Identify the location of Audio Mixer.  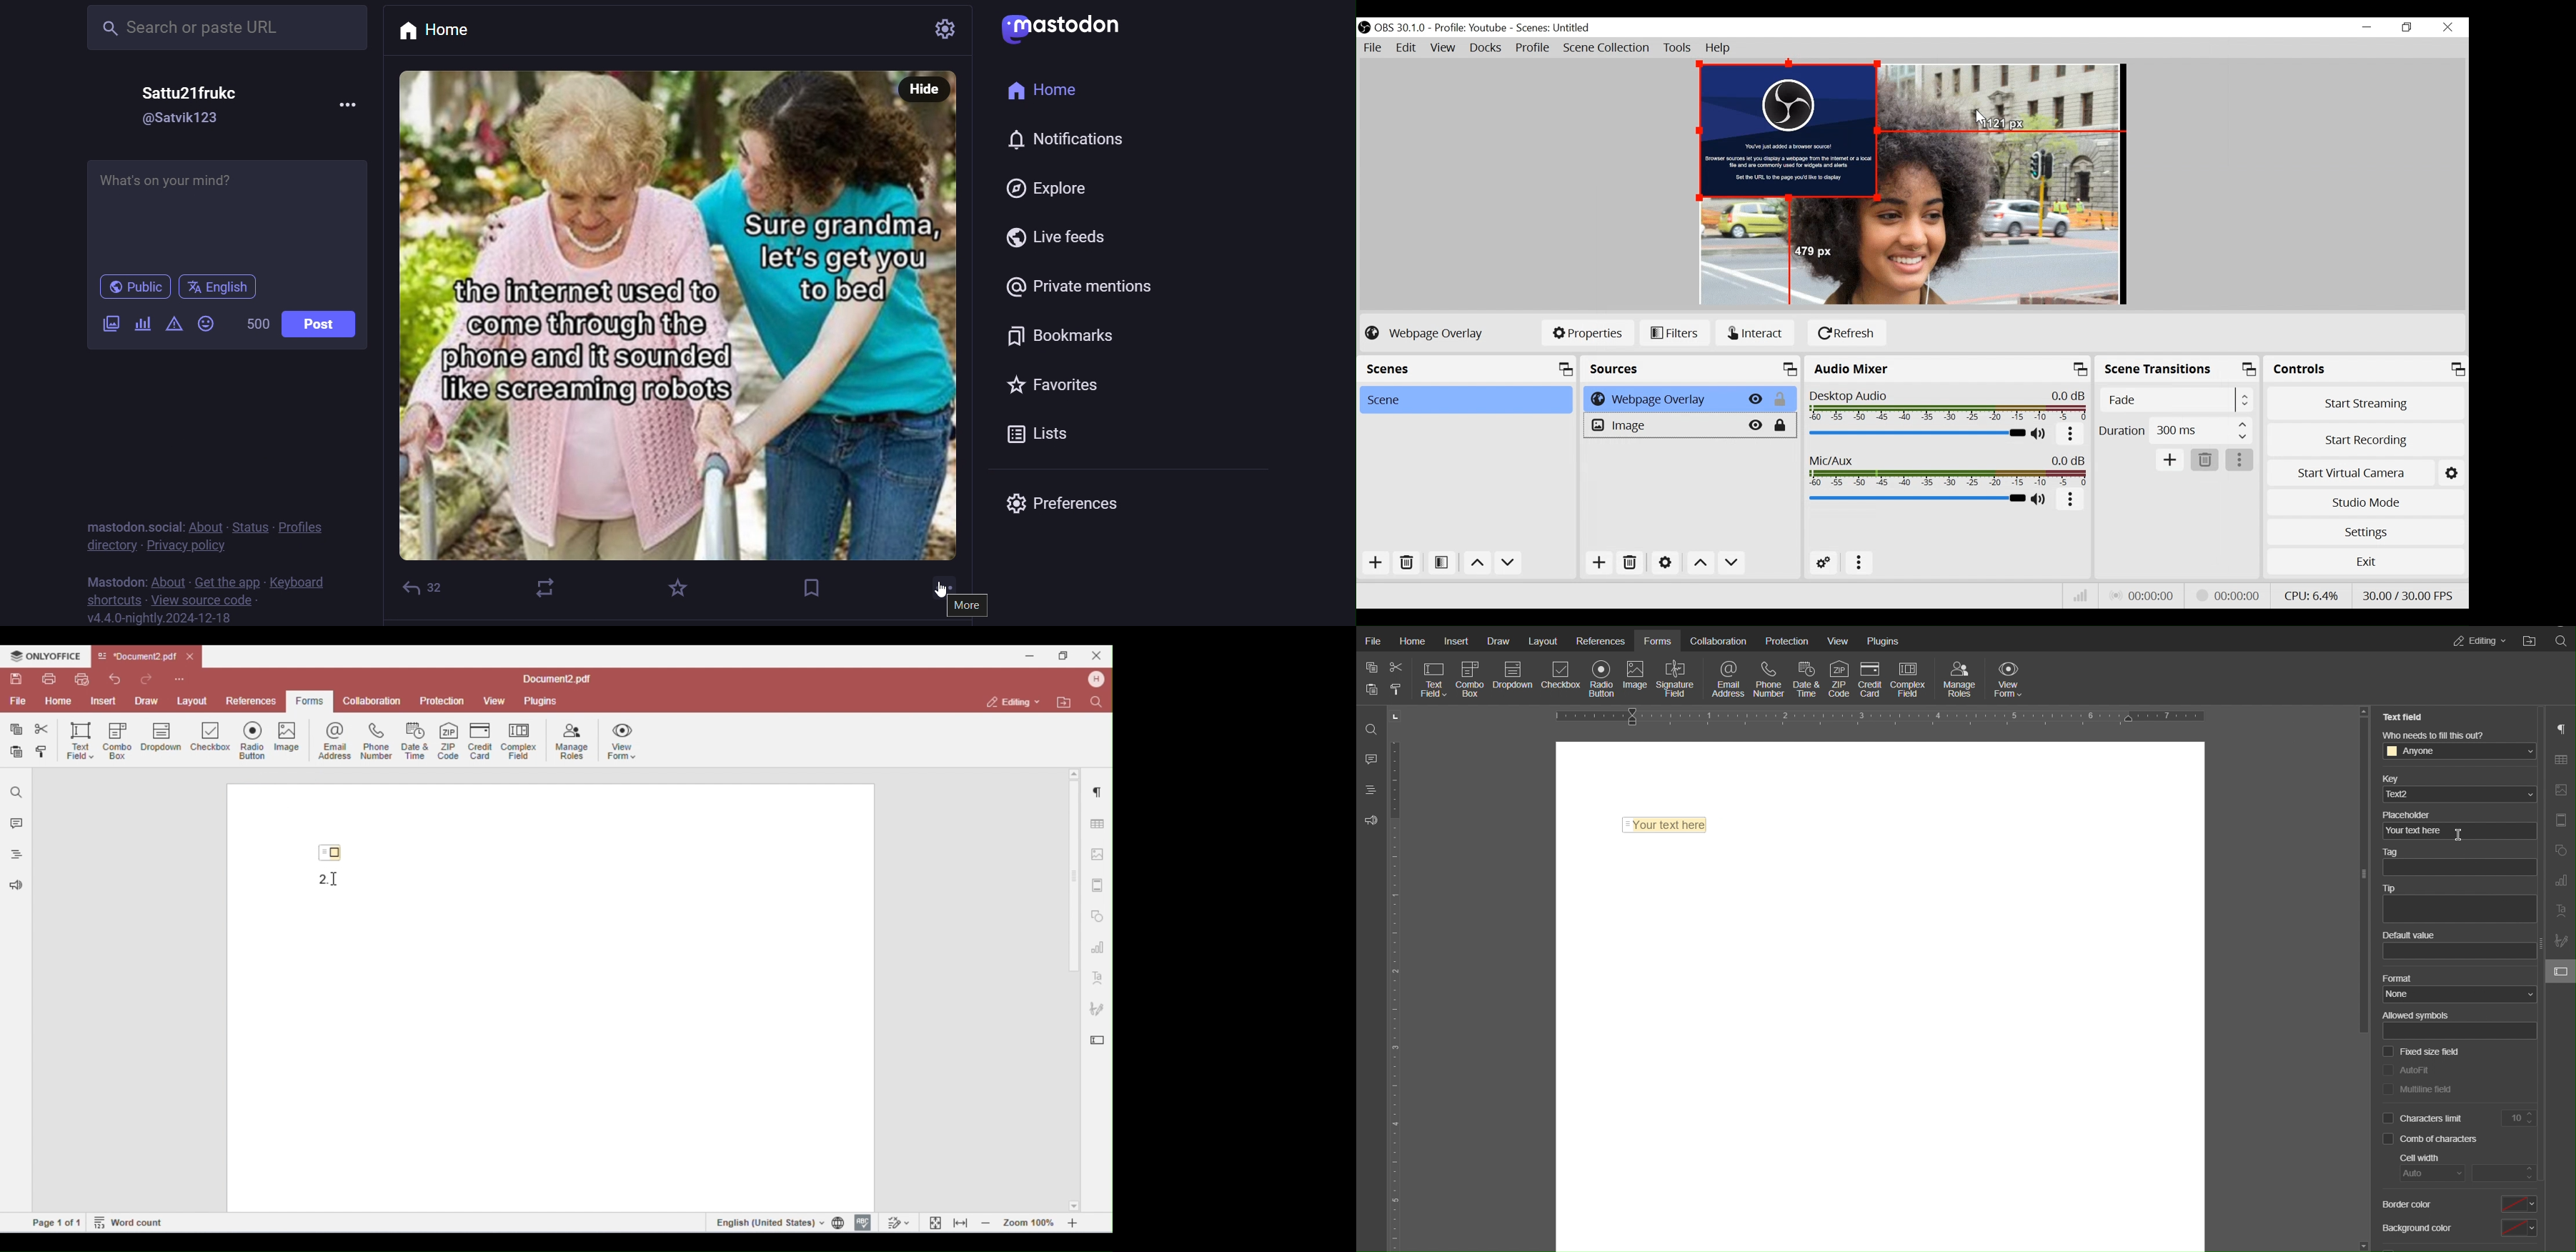
(1946, 369).